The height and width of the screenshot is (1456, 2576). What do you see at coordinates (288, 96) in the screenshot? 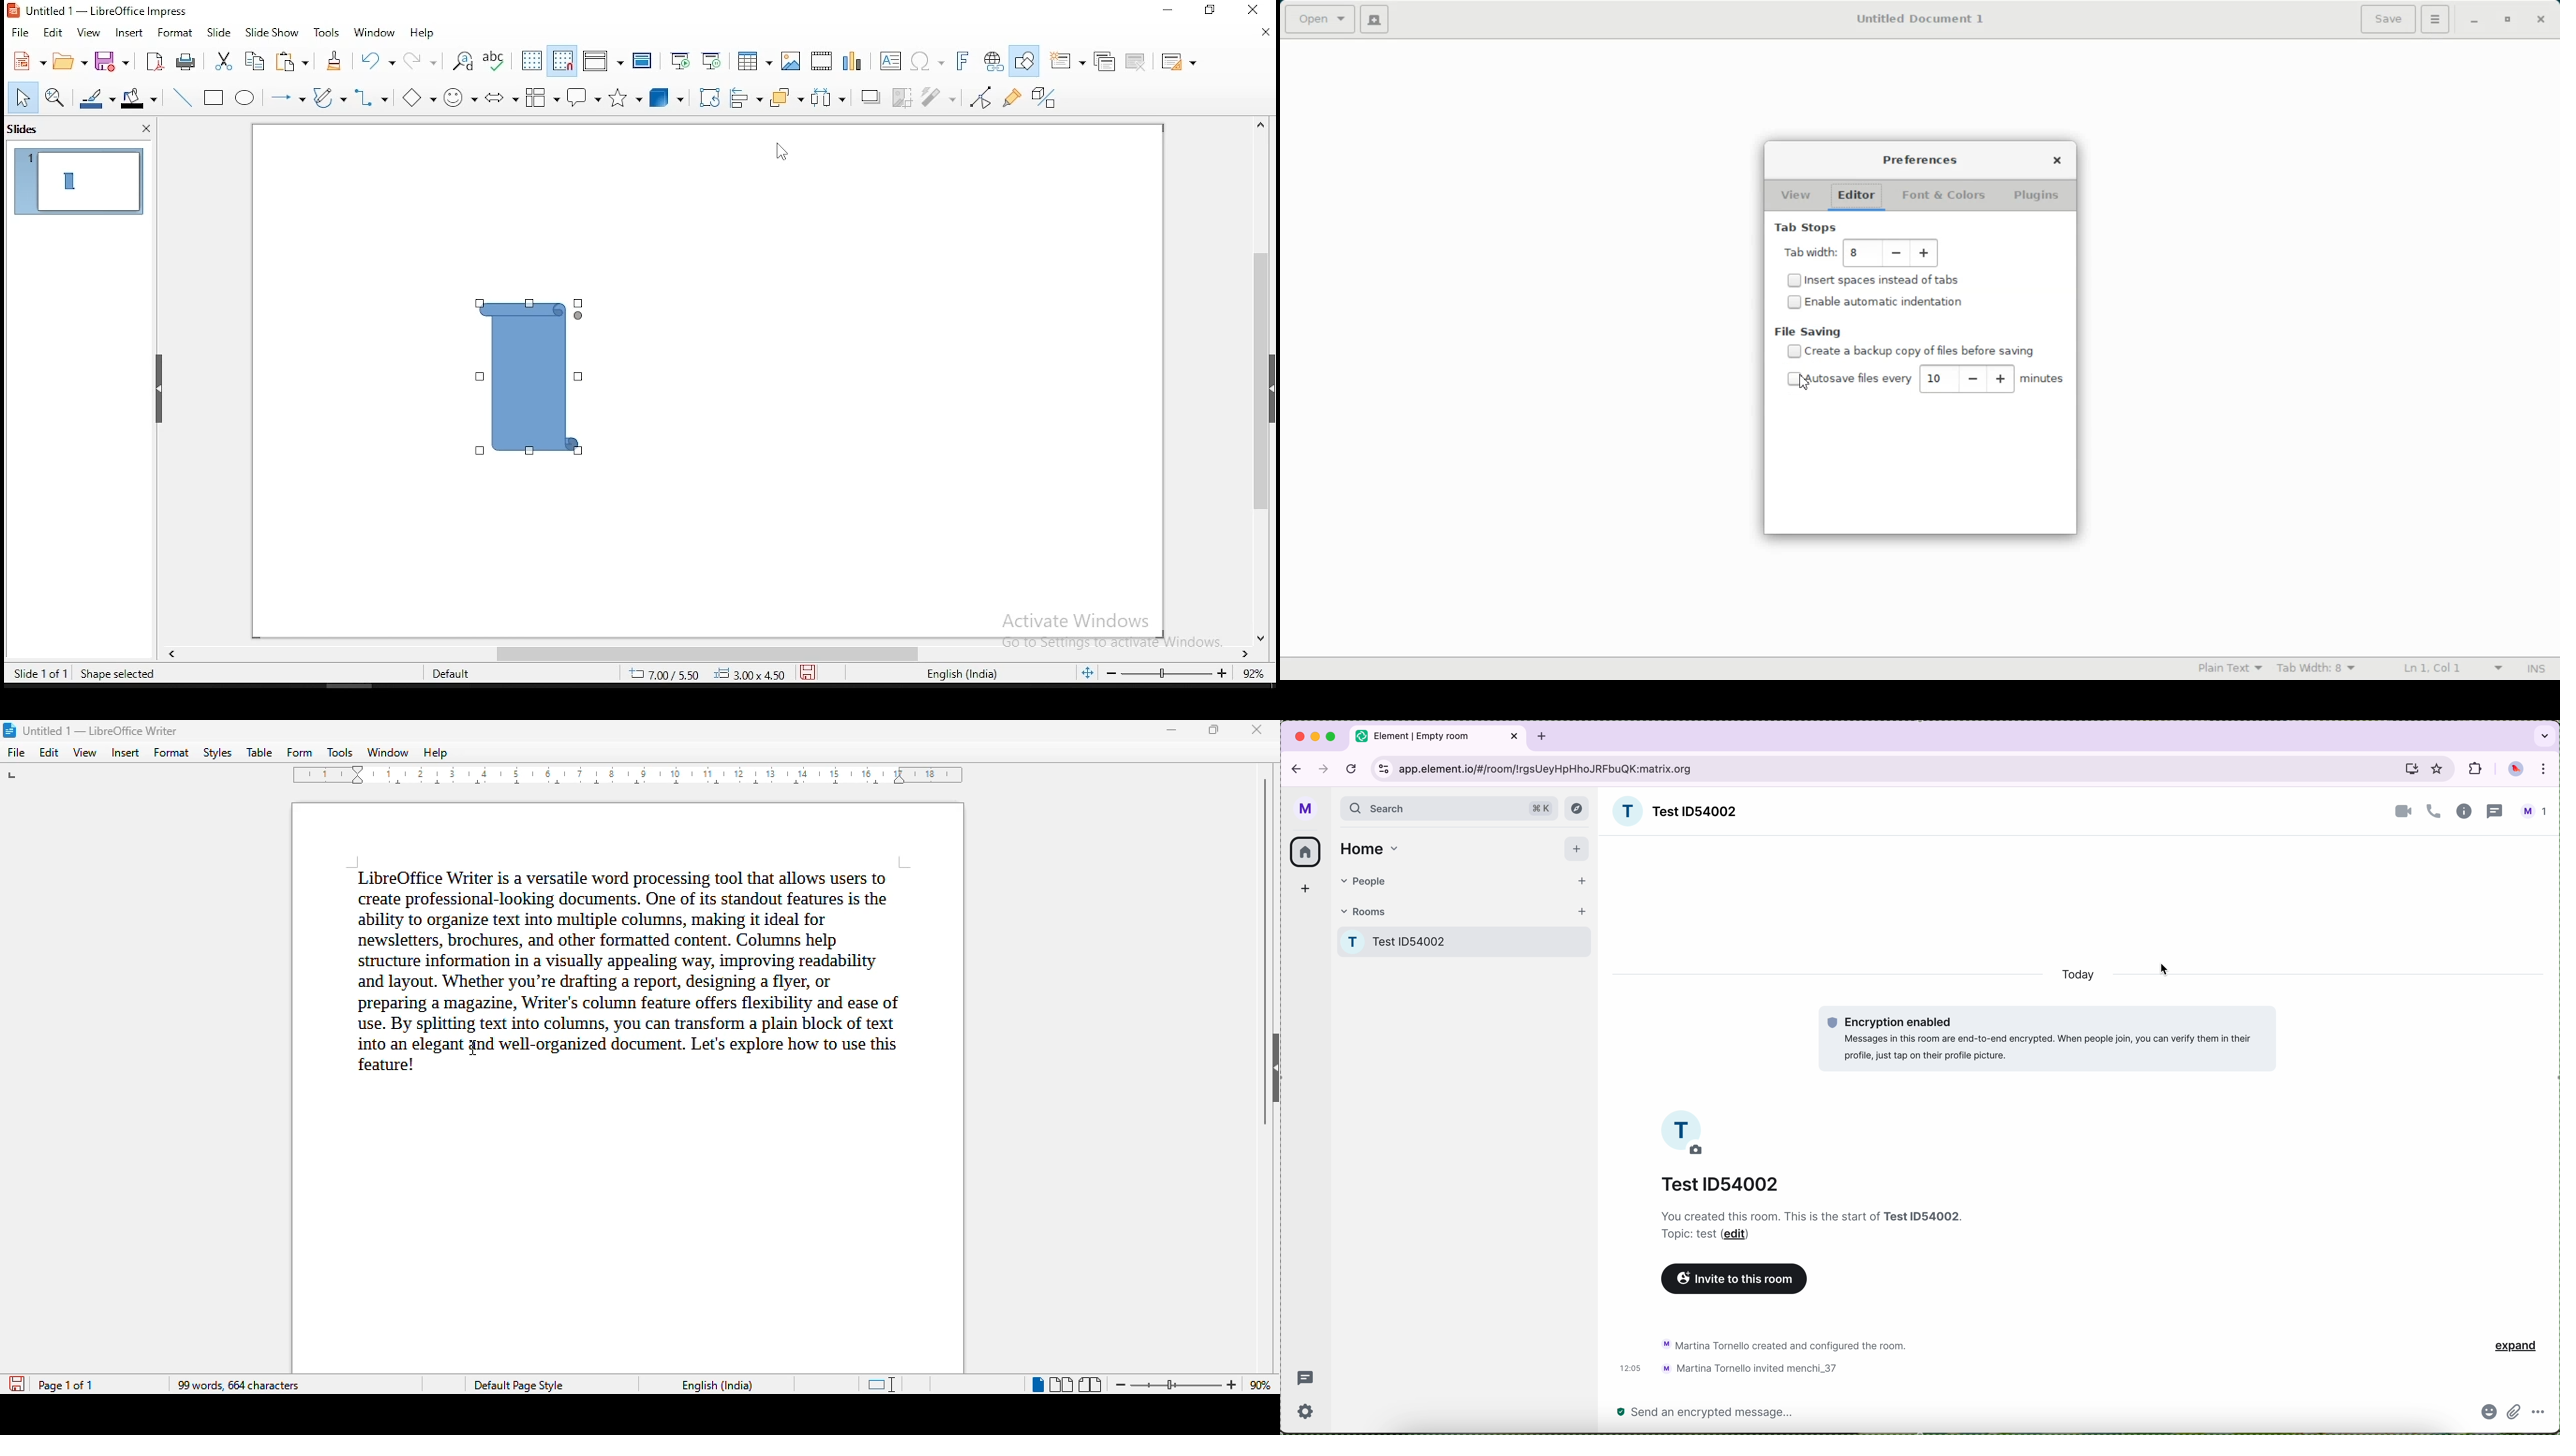
I see `lines and arrows` at bounding box center [288, 96].